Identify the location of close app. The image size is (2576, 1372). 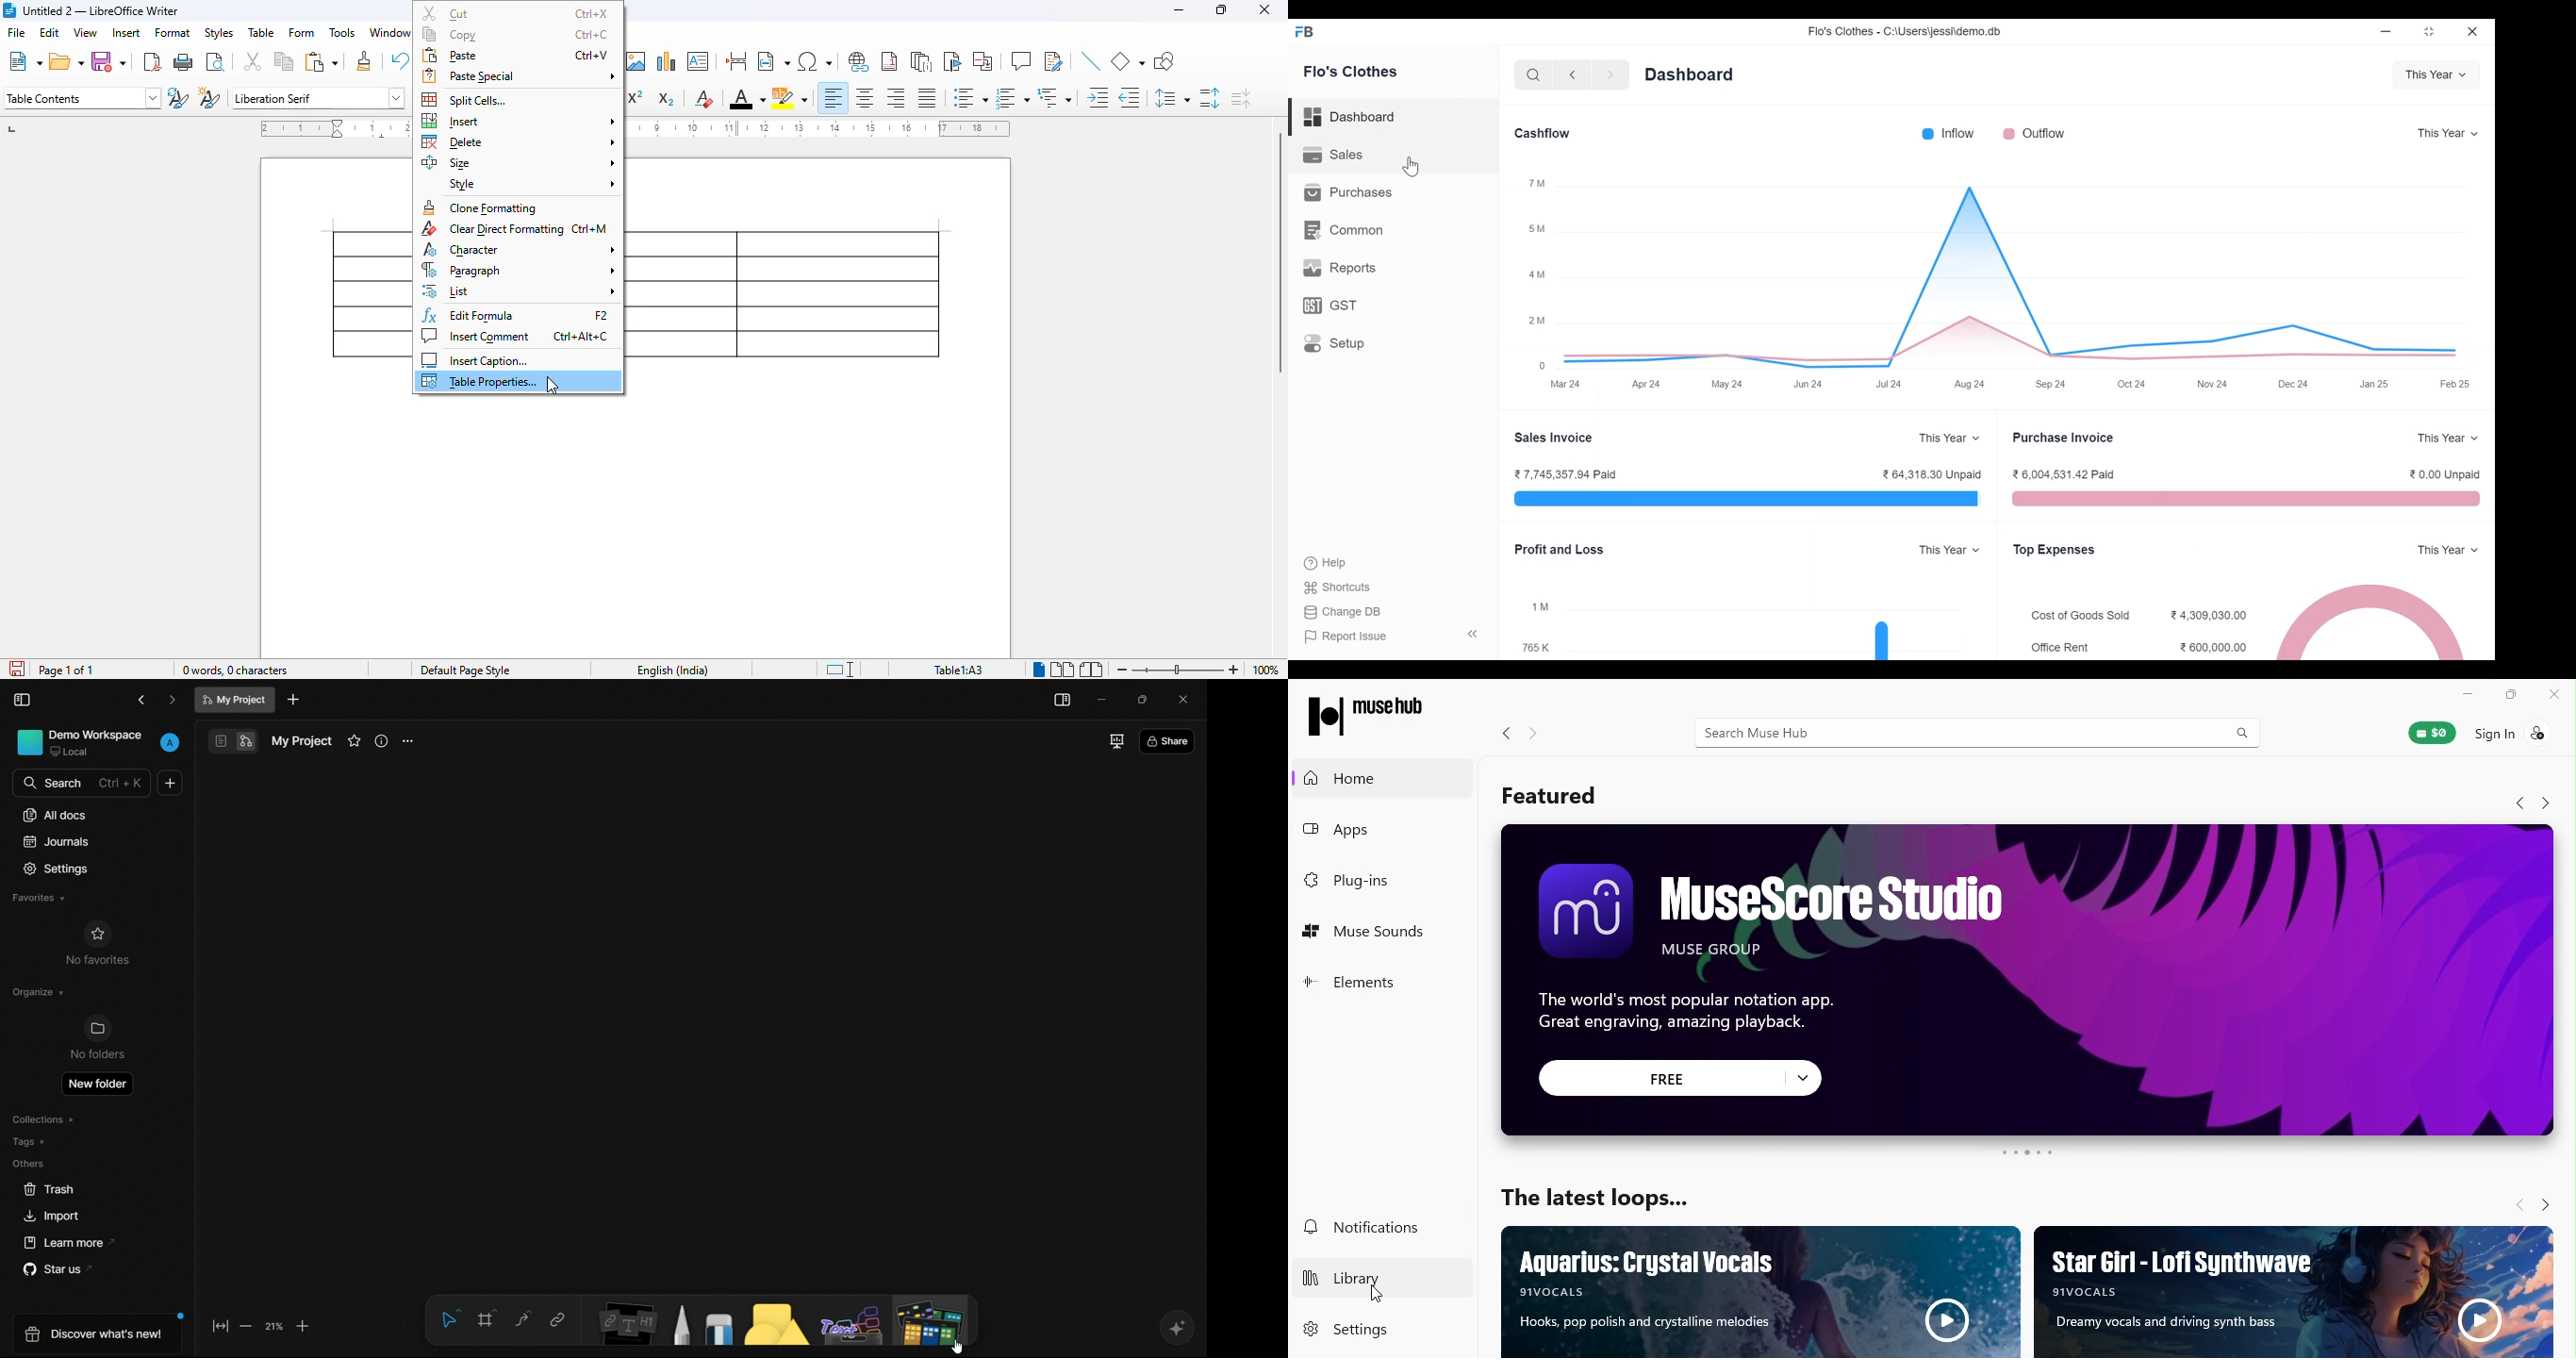
(1181, 697).